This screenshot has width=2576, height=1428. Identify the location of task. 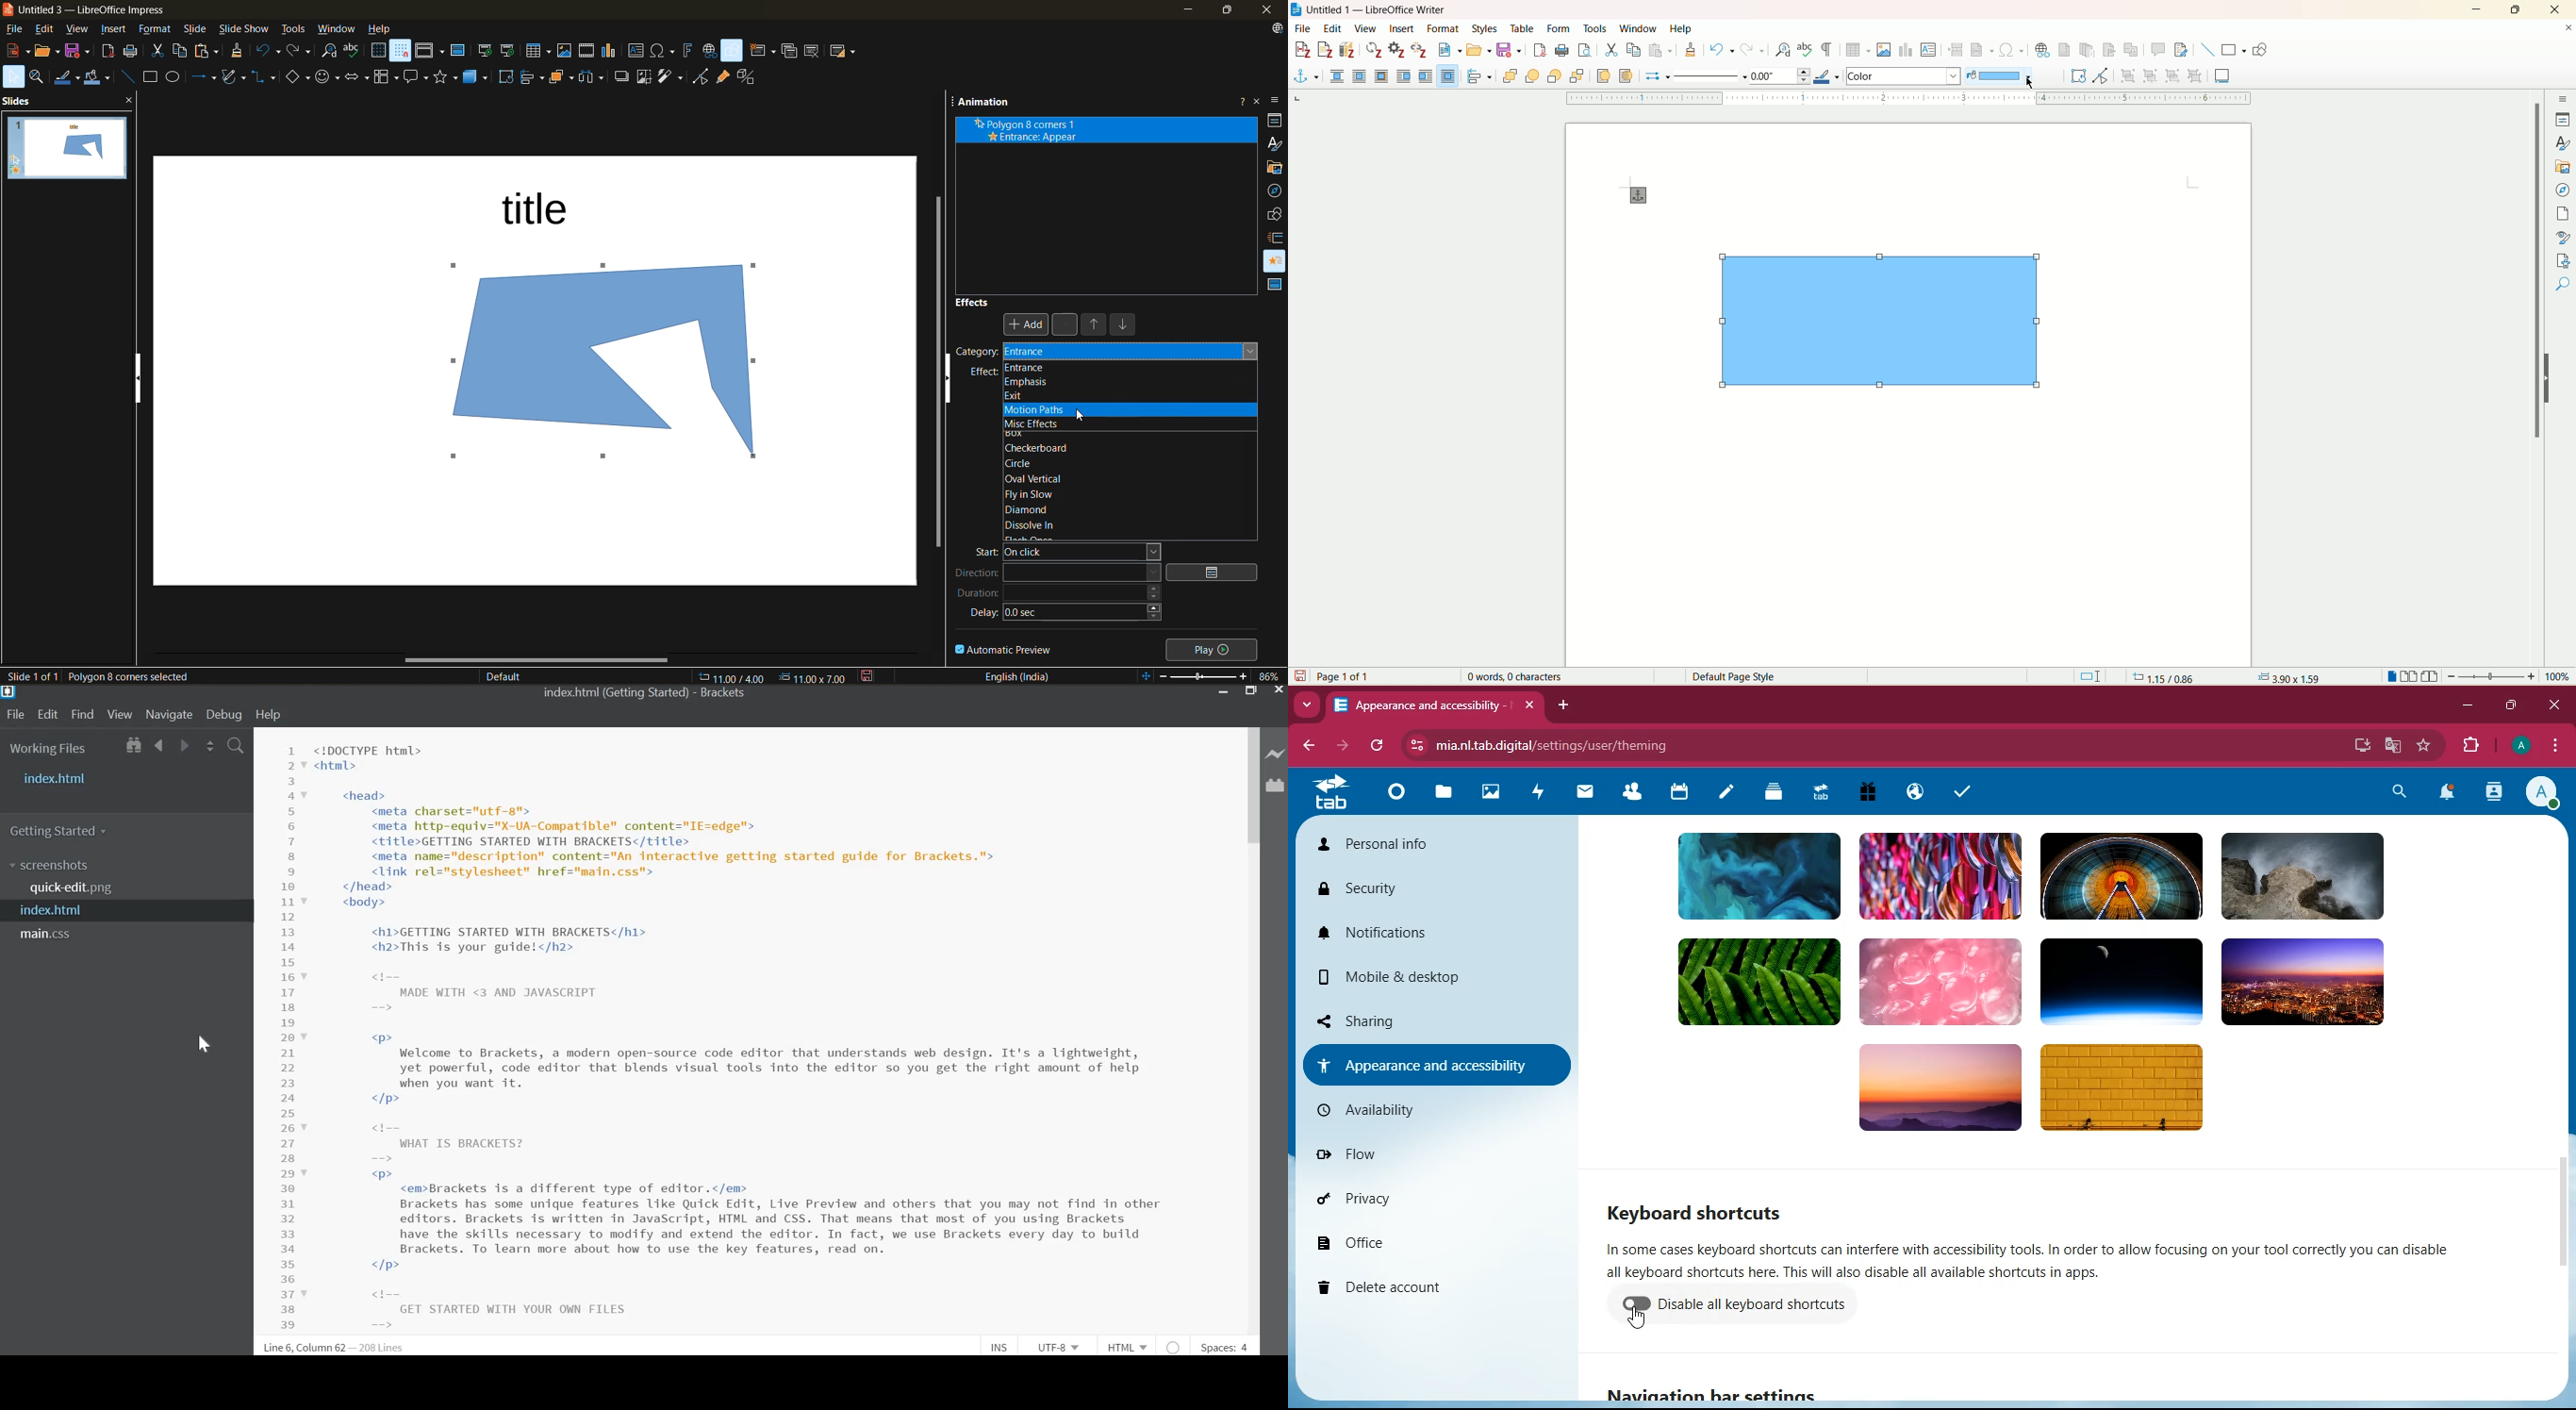
(1966, 794).